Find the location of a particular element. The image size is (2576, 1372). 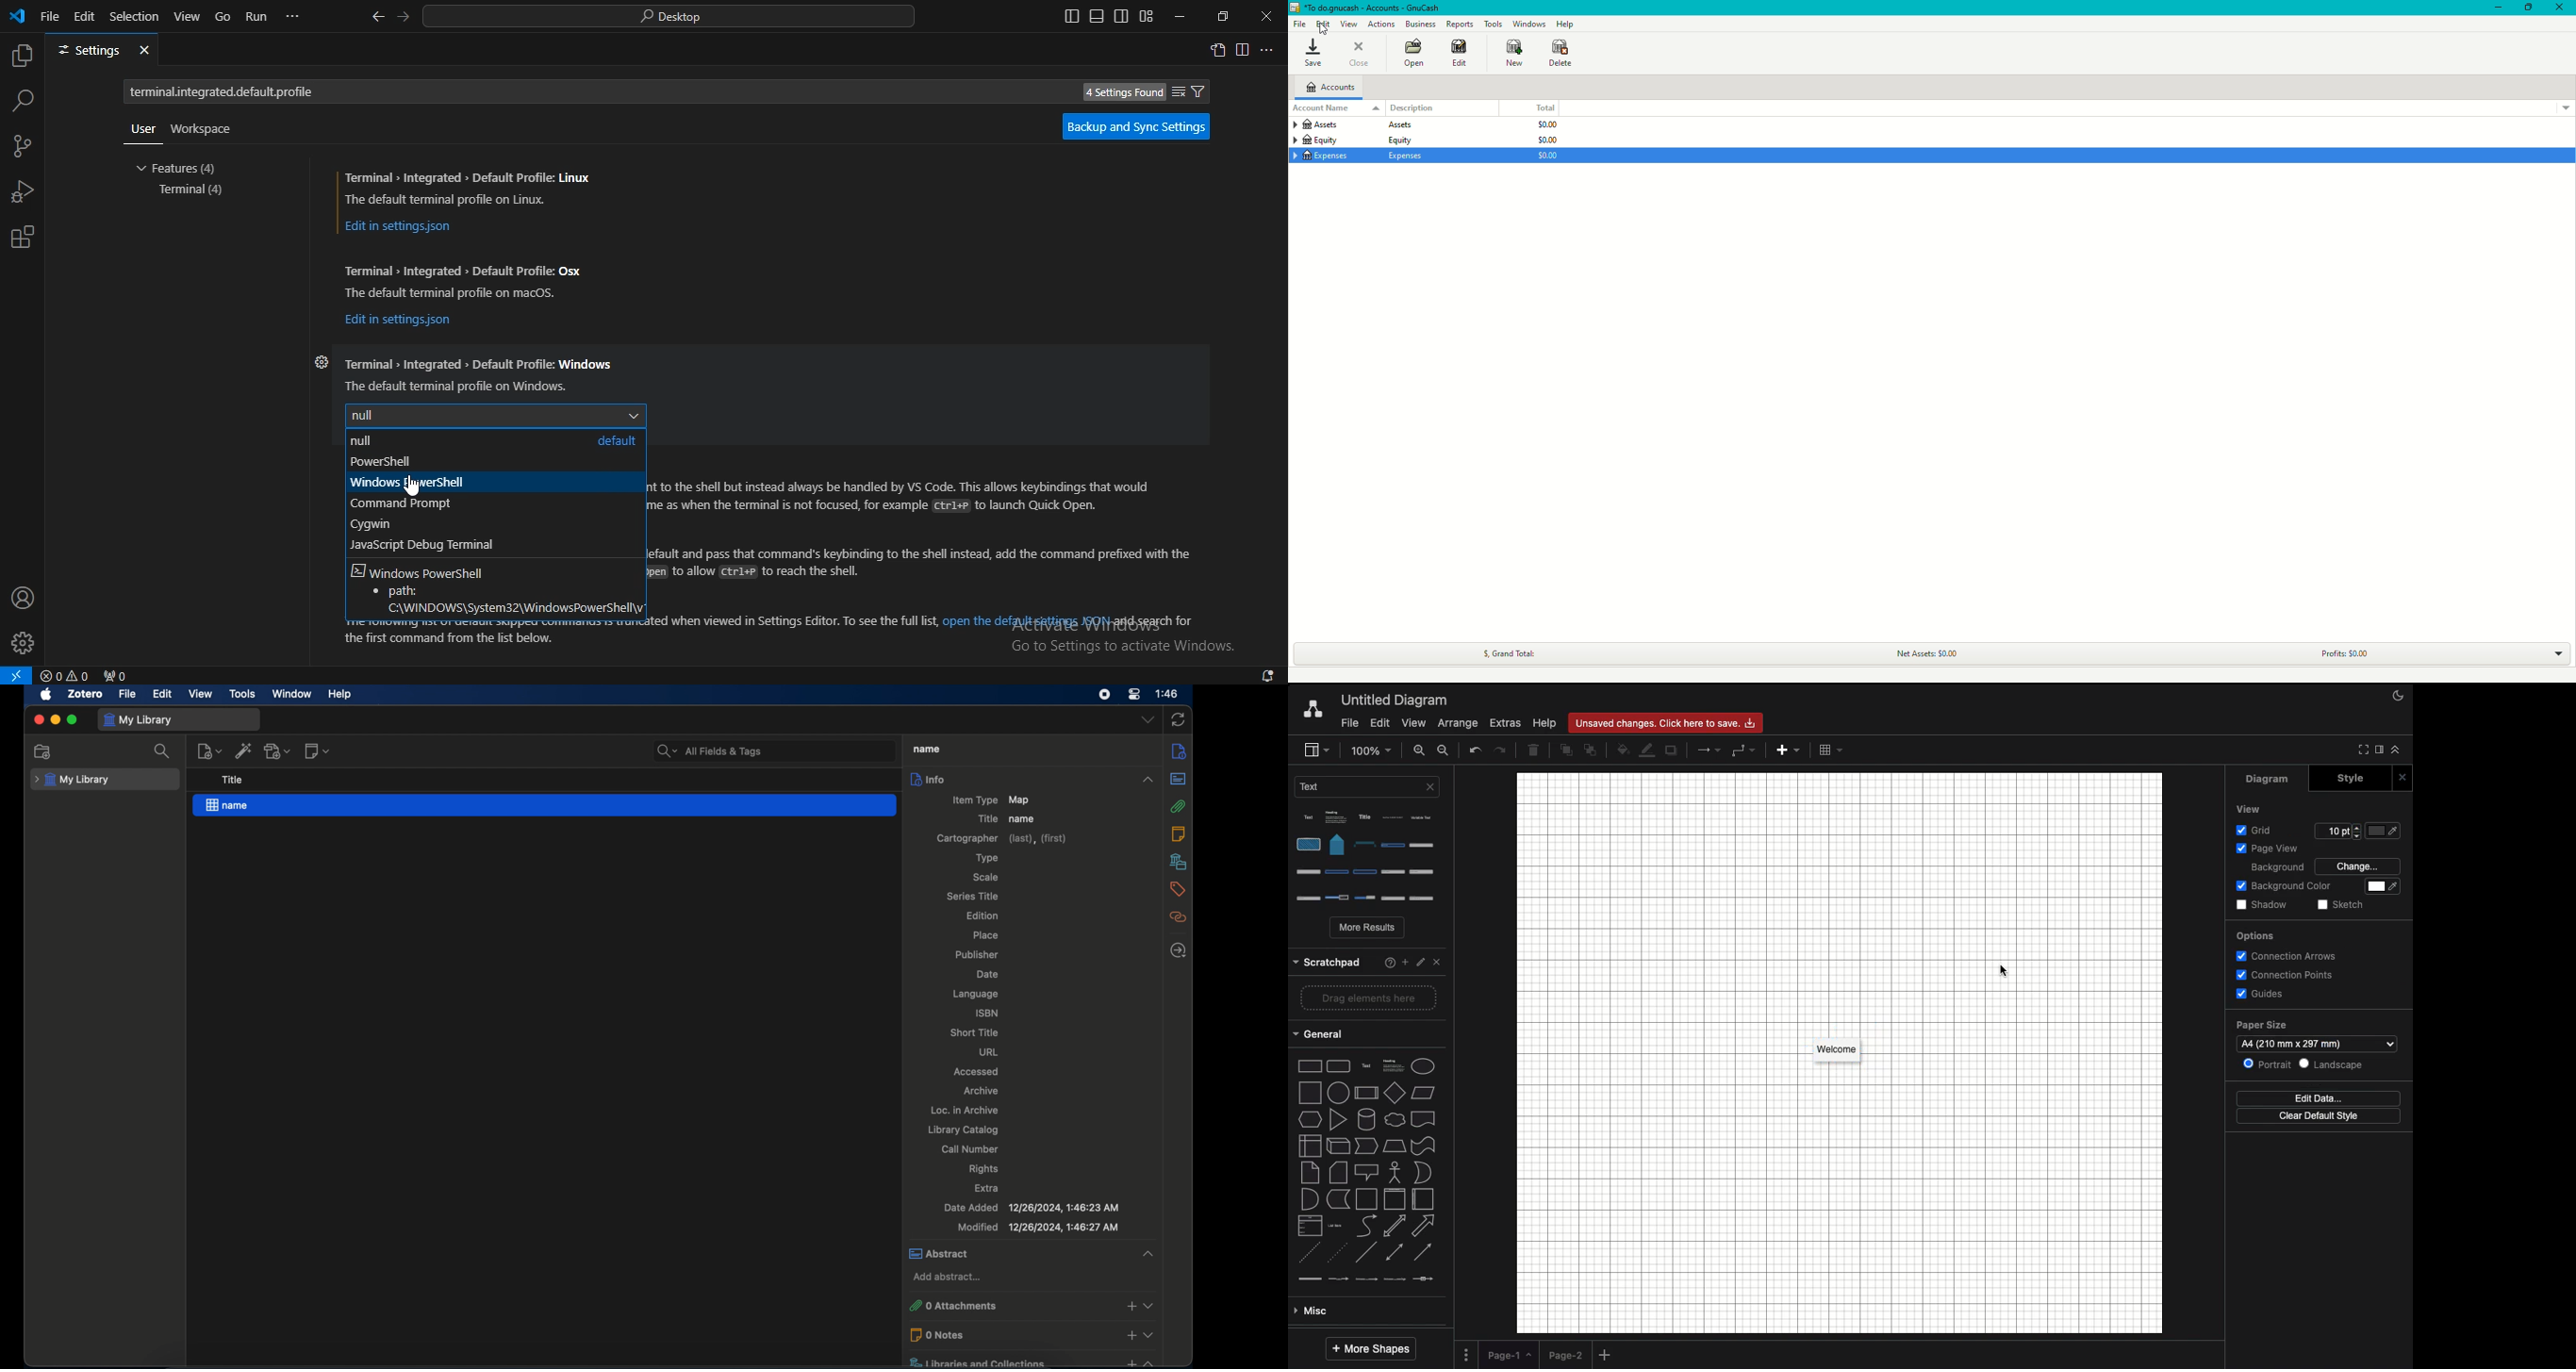

Page 1 is located at coordinates (1508, 1353).